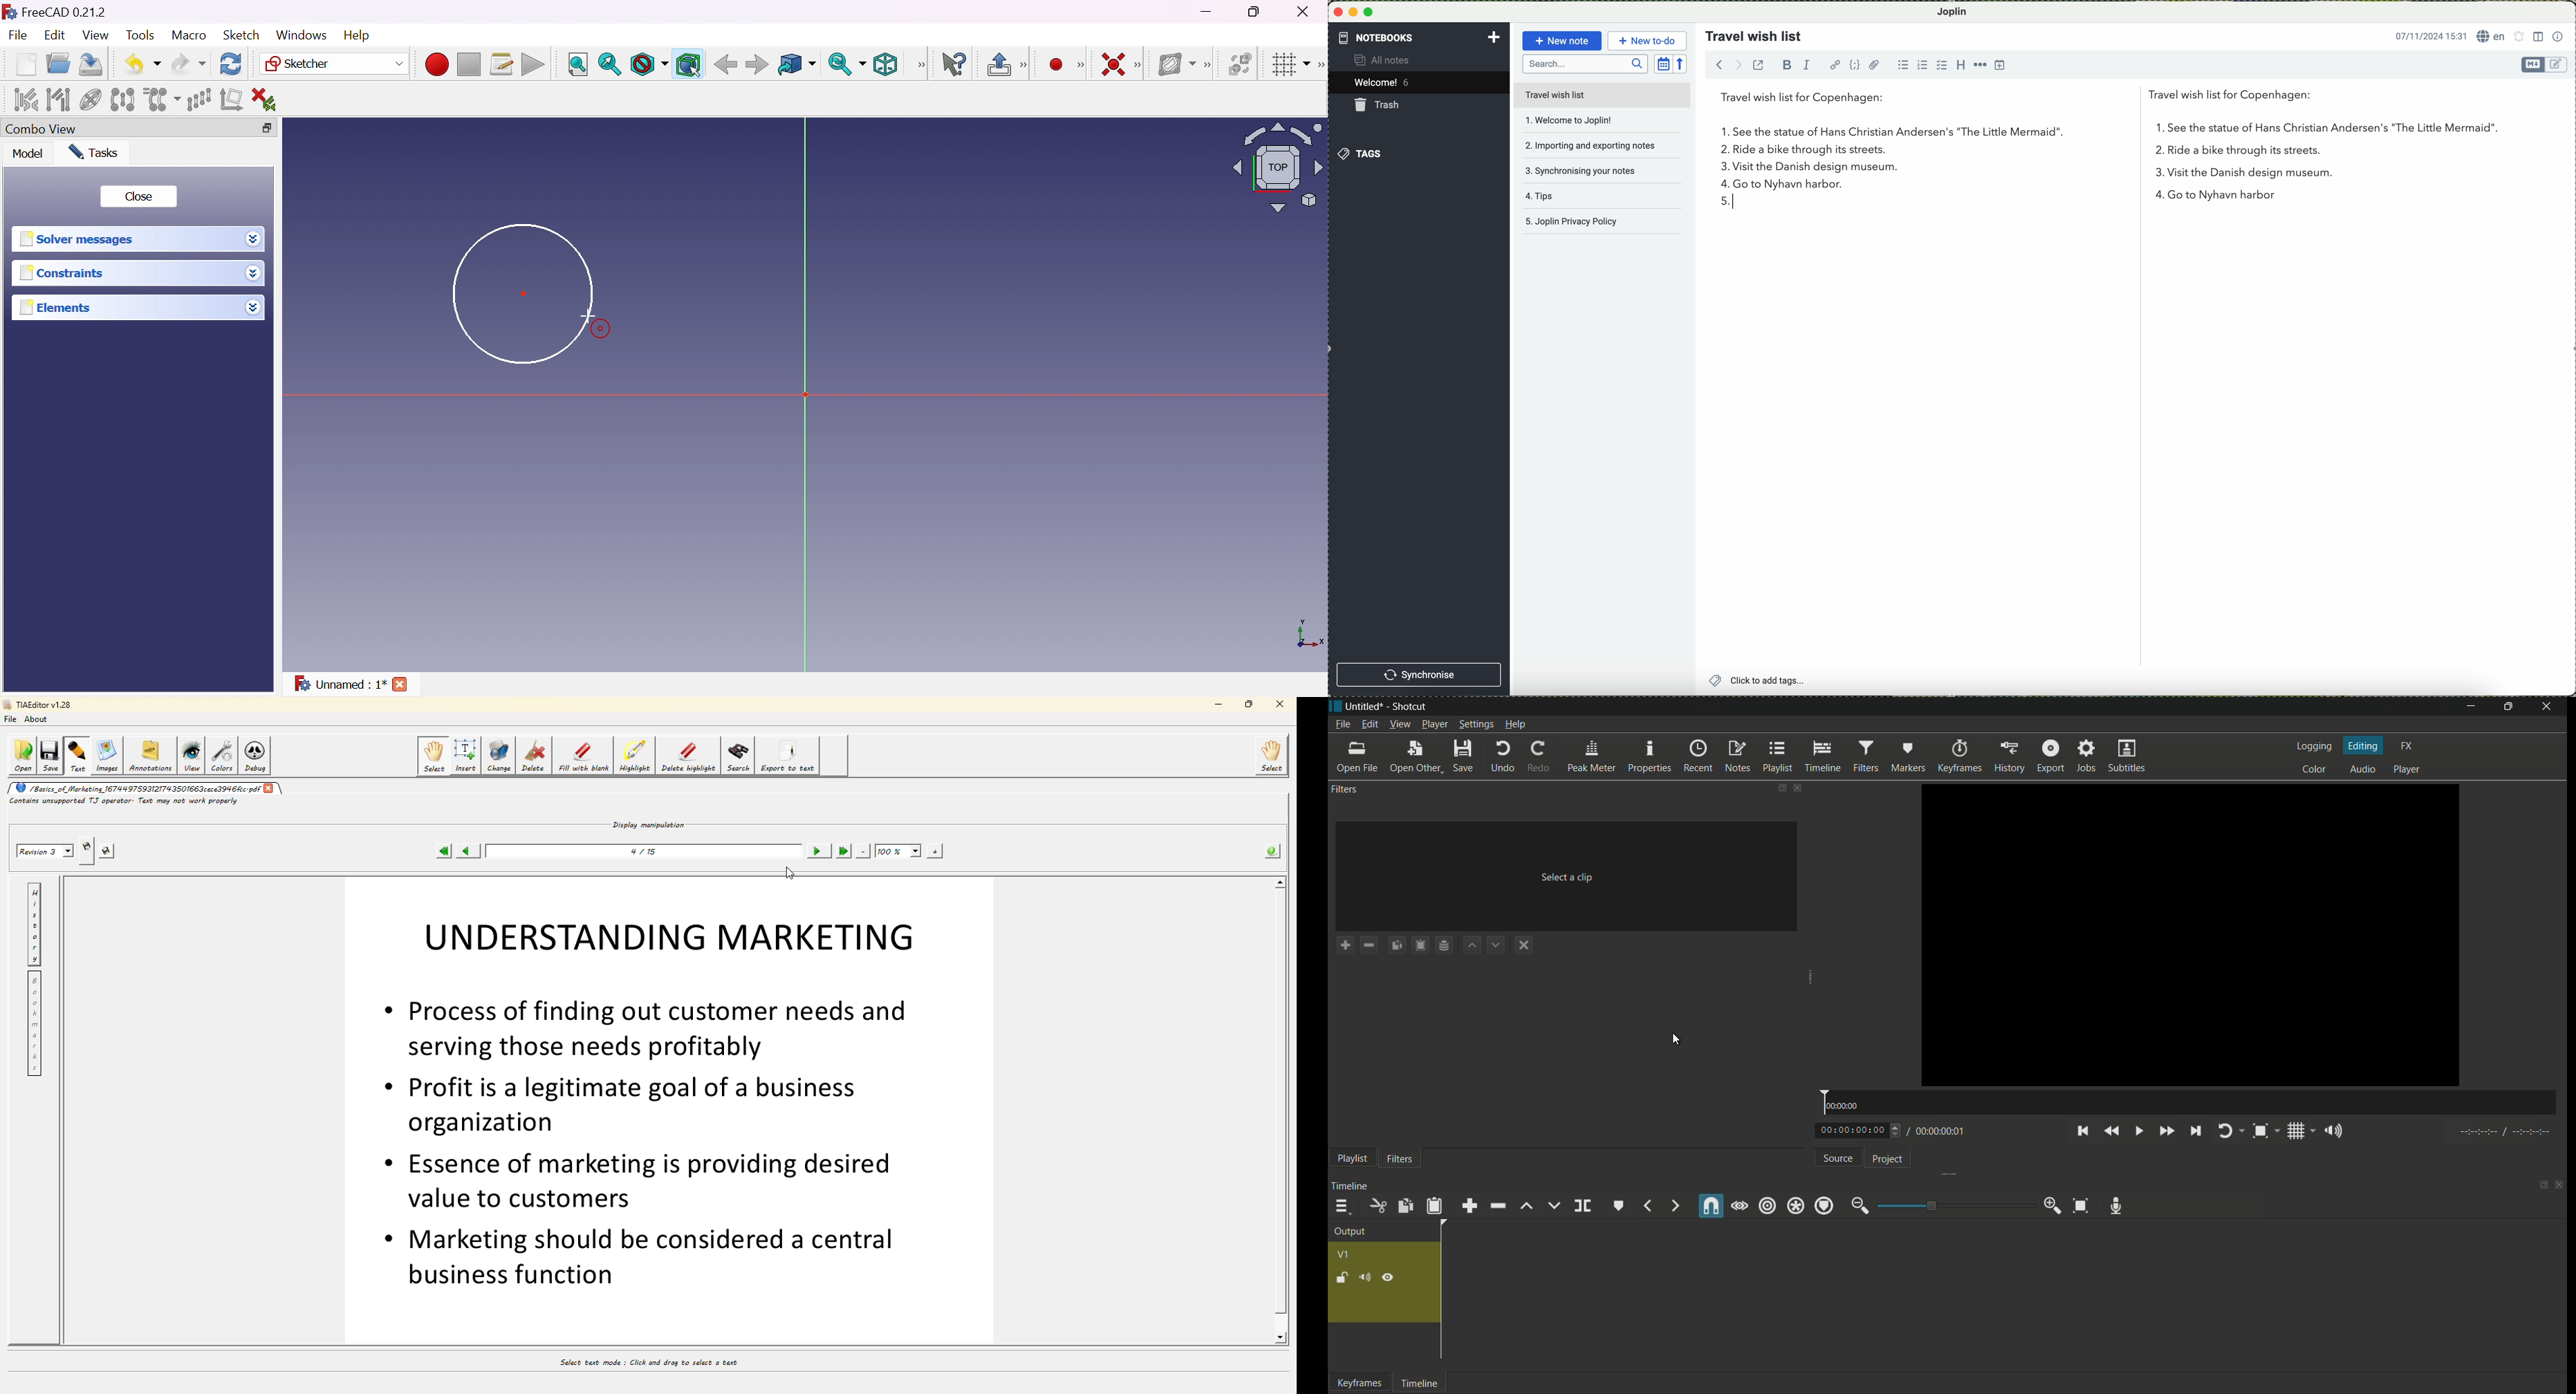 This screenshot has width=2576, height=1400. What do you see at coordinates (1310, 11) in the screenshot?
I see `Close` at bounding box center [1310, 11].